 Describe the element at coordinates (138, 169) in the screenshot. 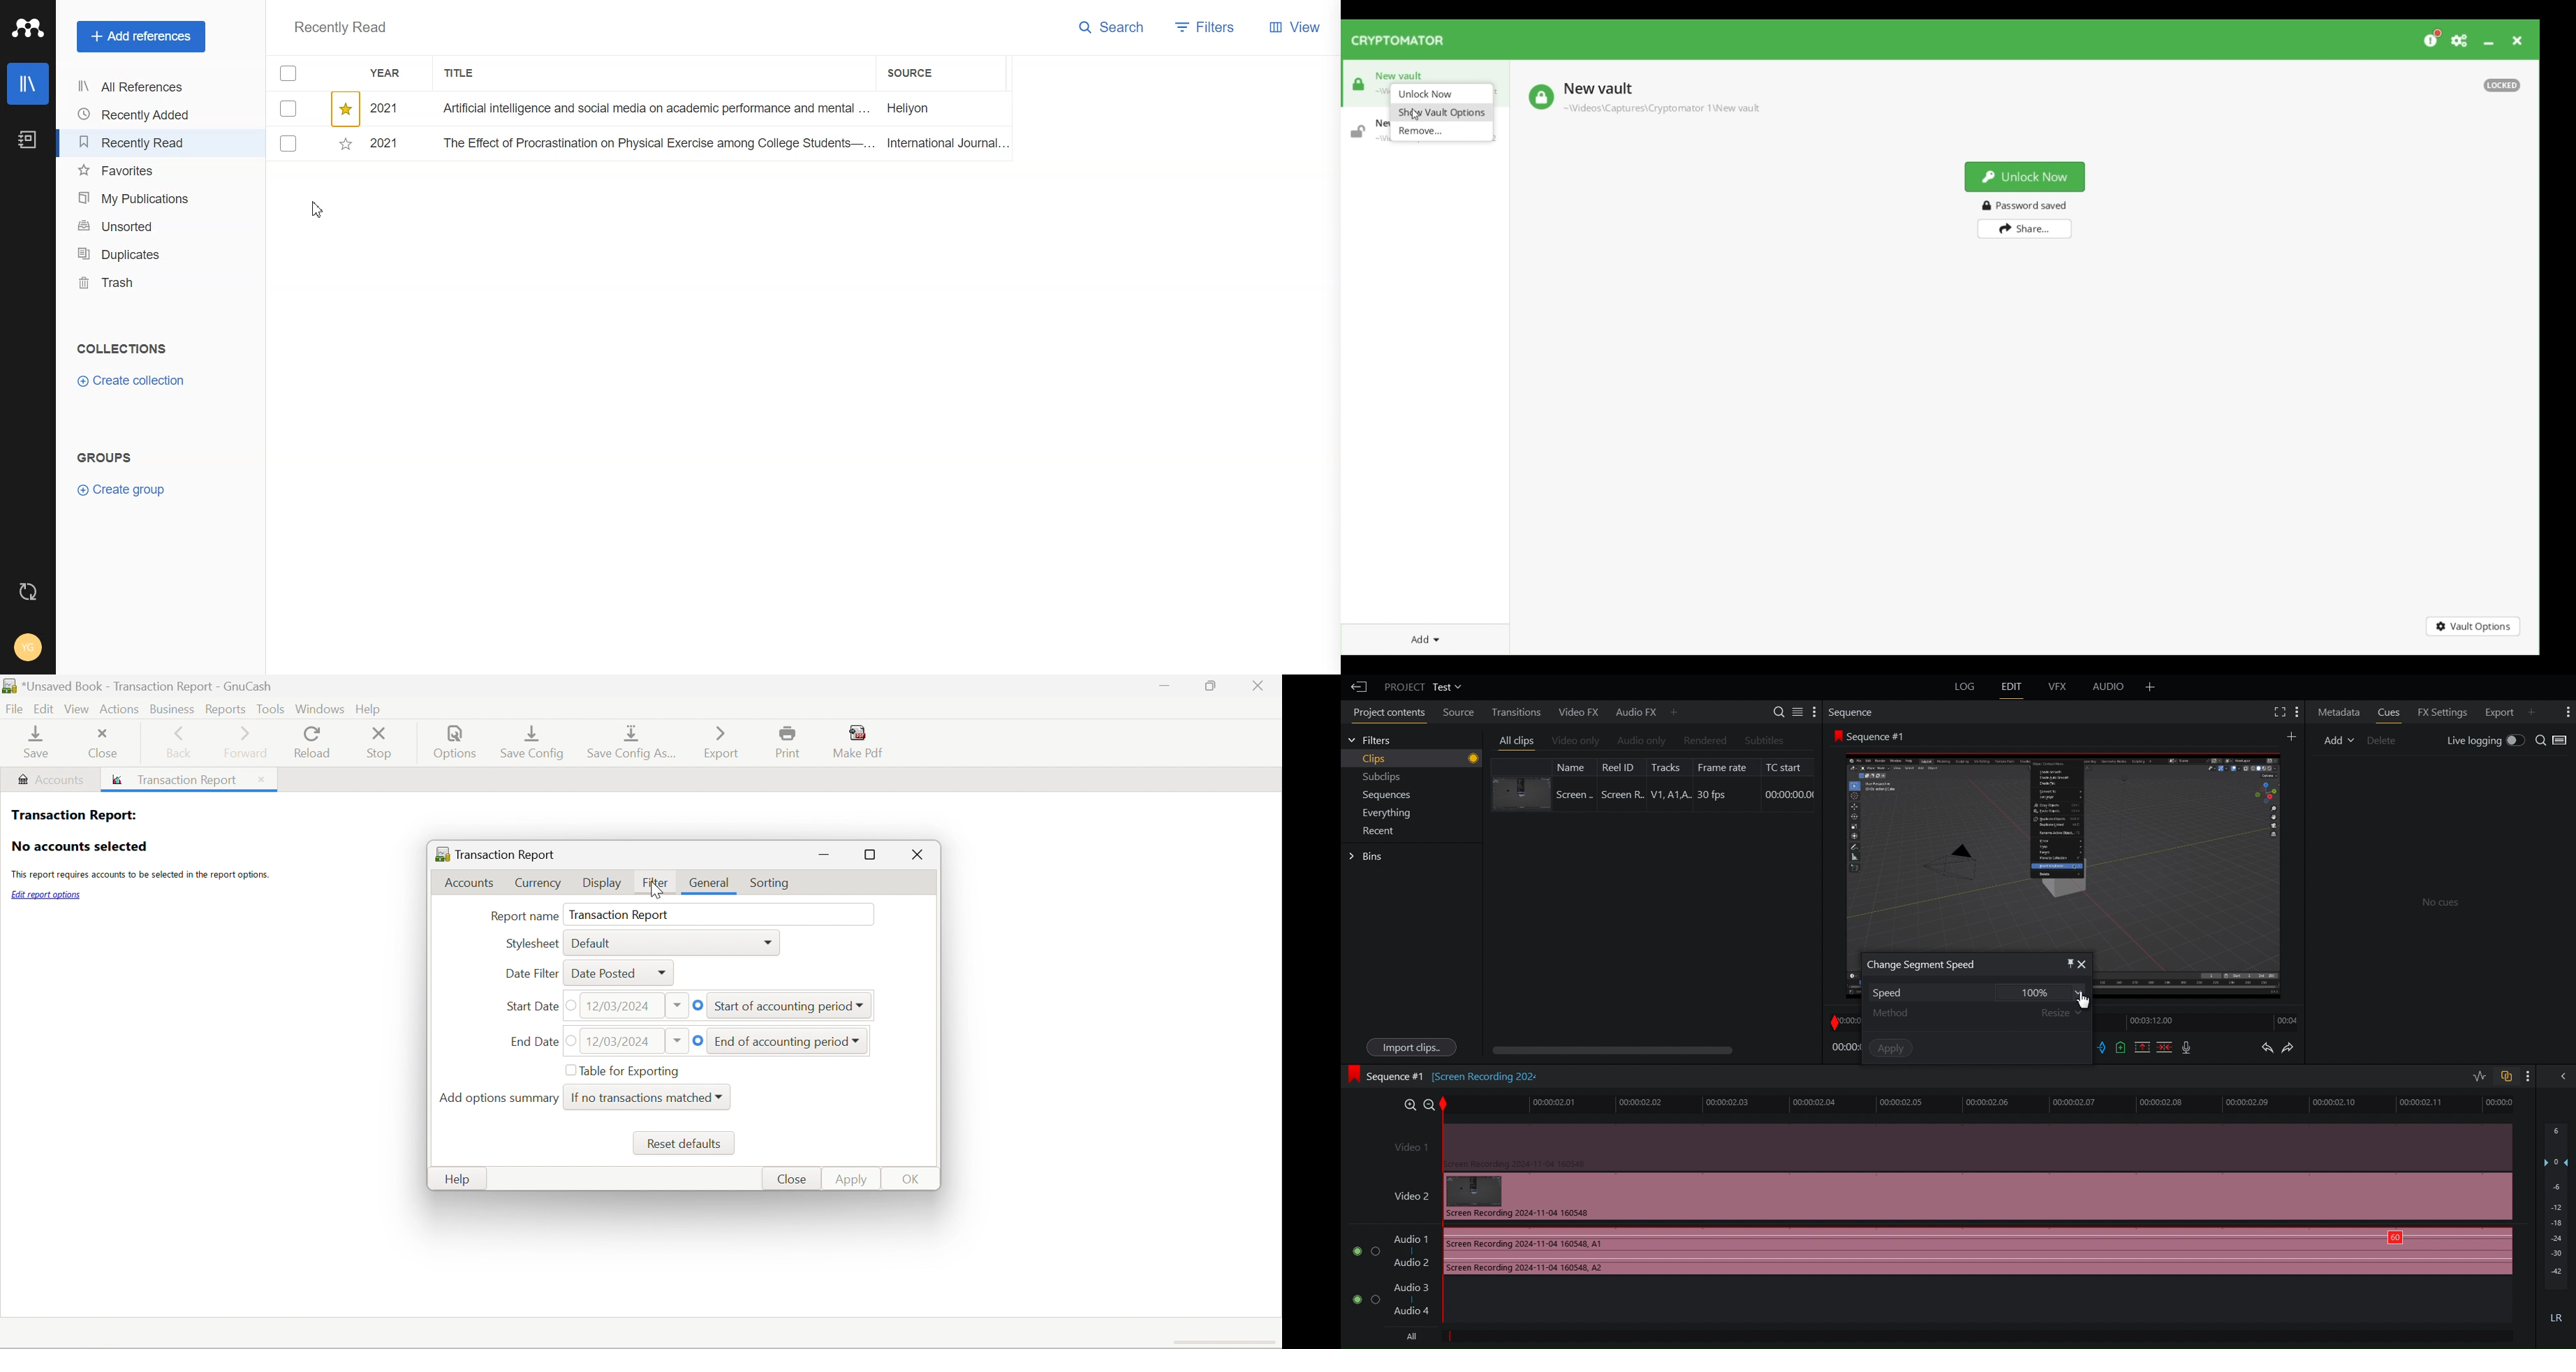

I see `Favorites` at that location.